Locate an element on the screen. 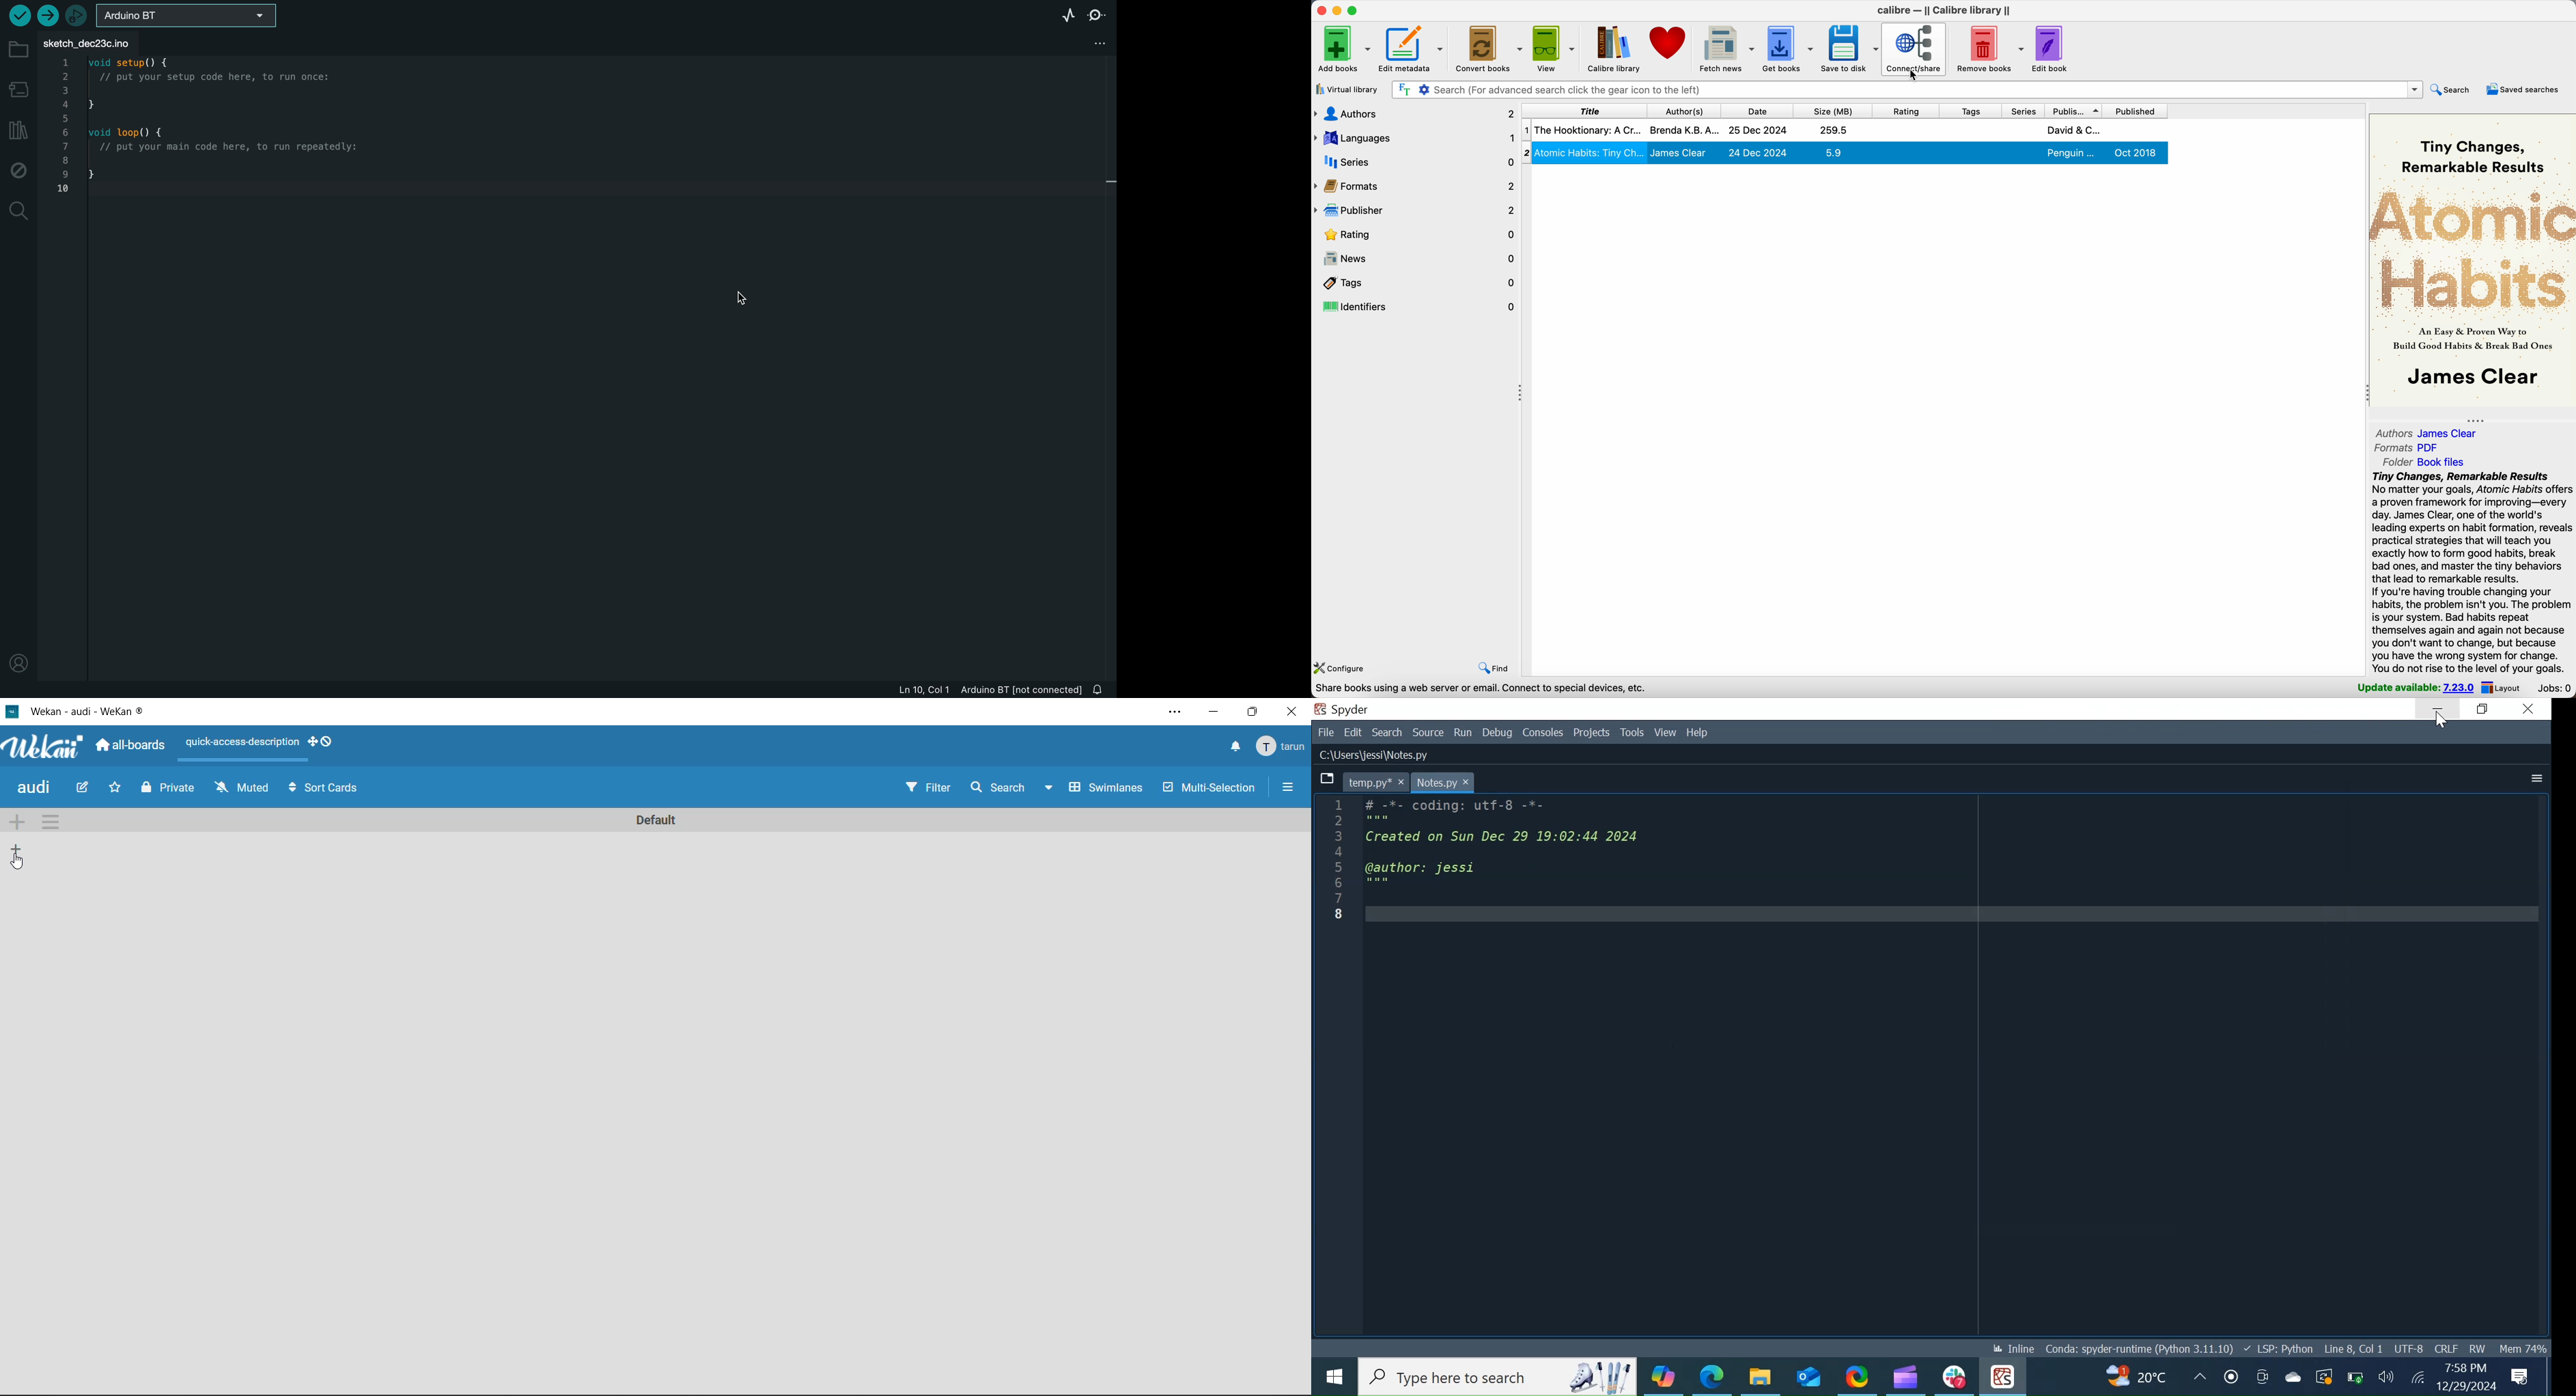 The image size is (2576, 1400). Favorite is located at coordinates (117, 790).